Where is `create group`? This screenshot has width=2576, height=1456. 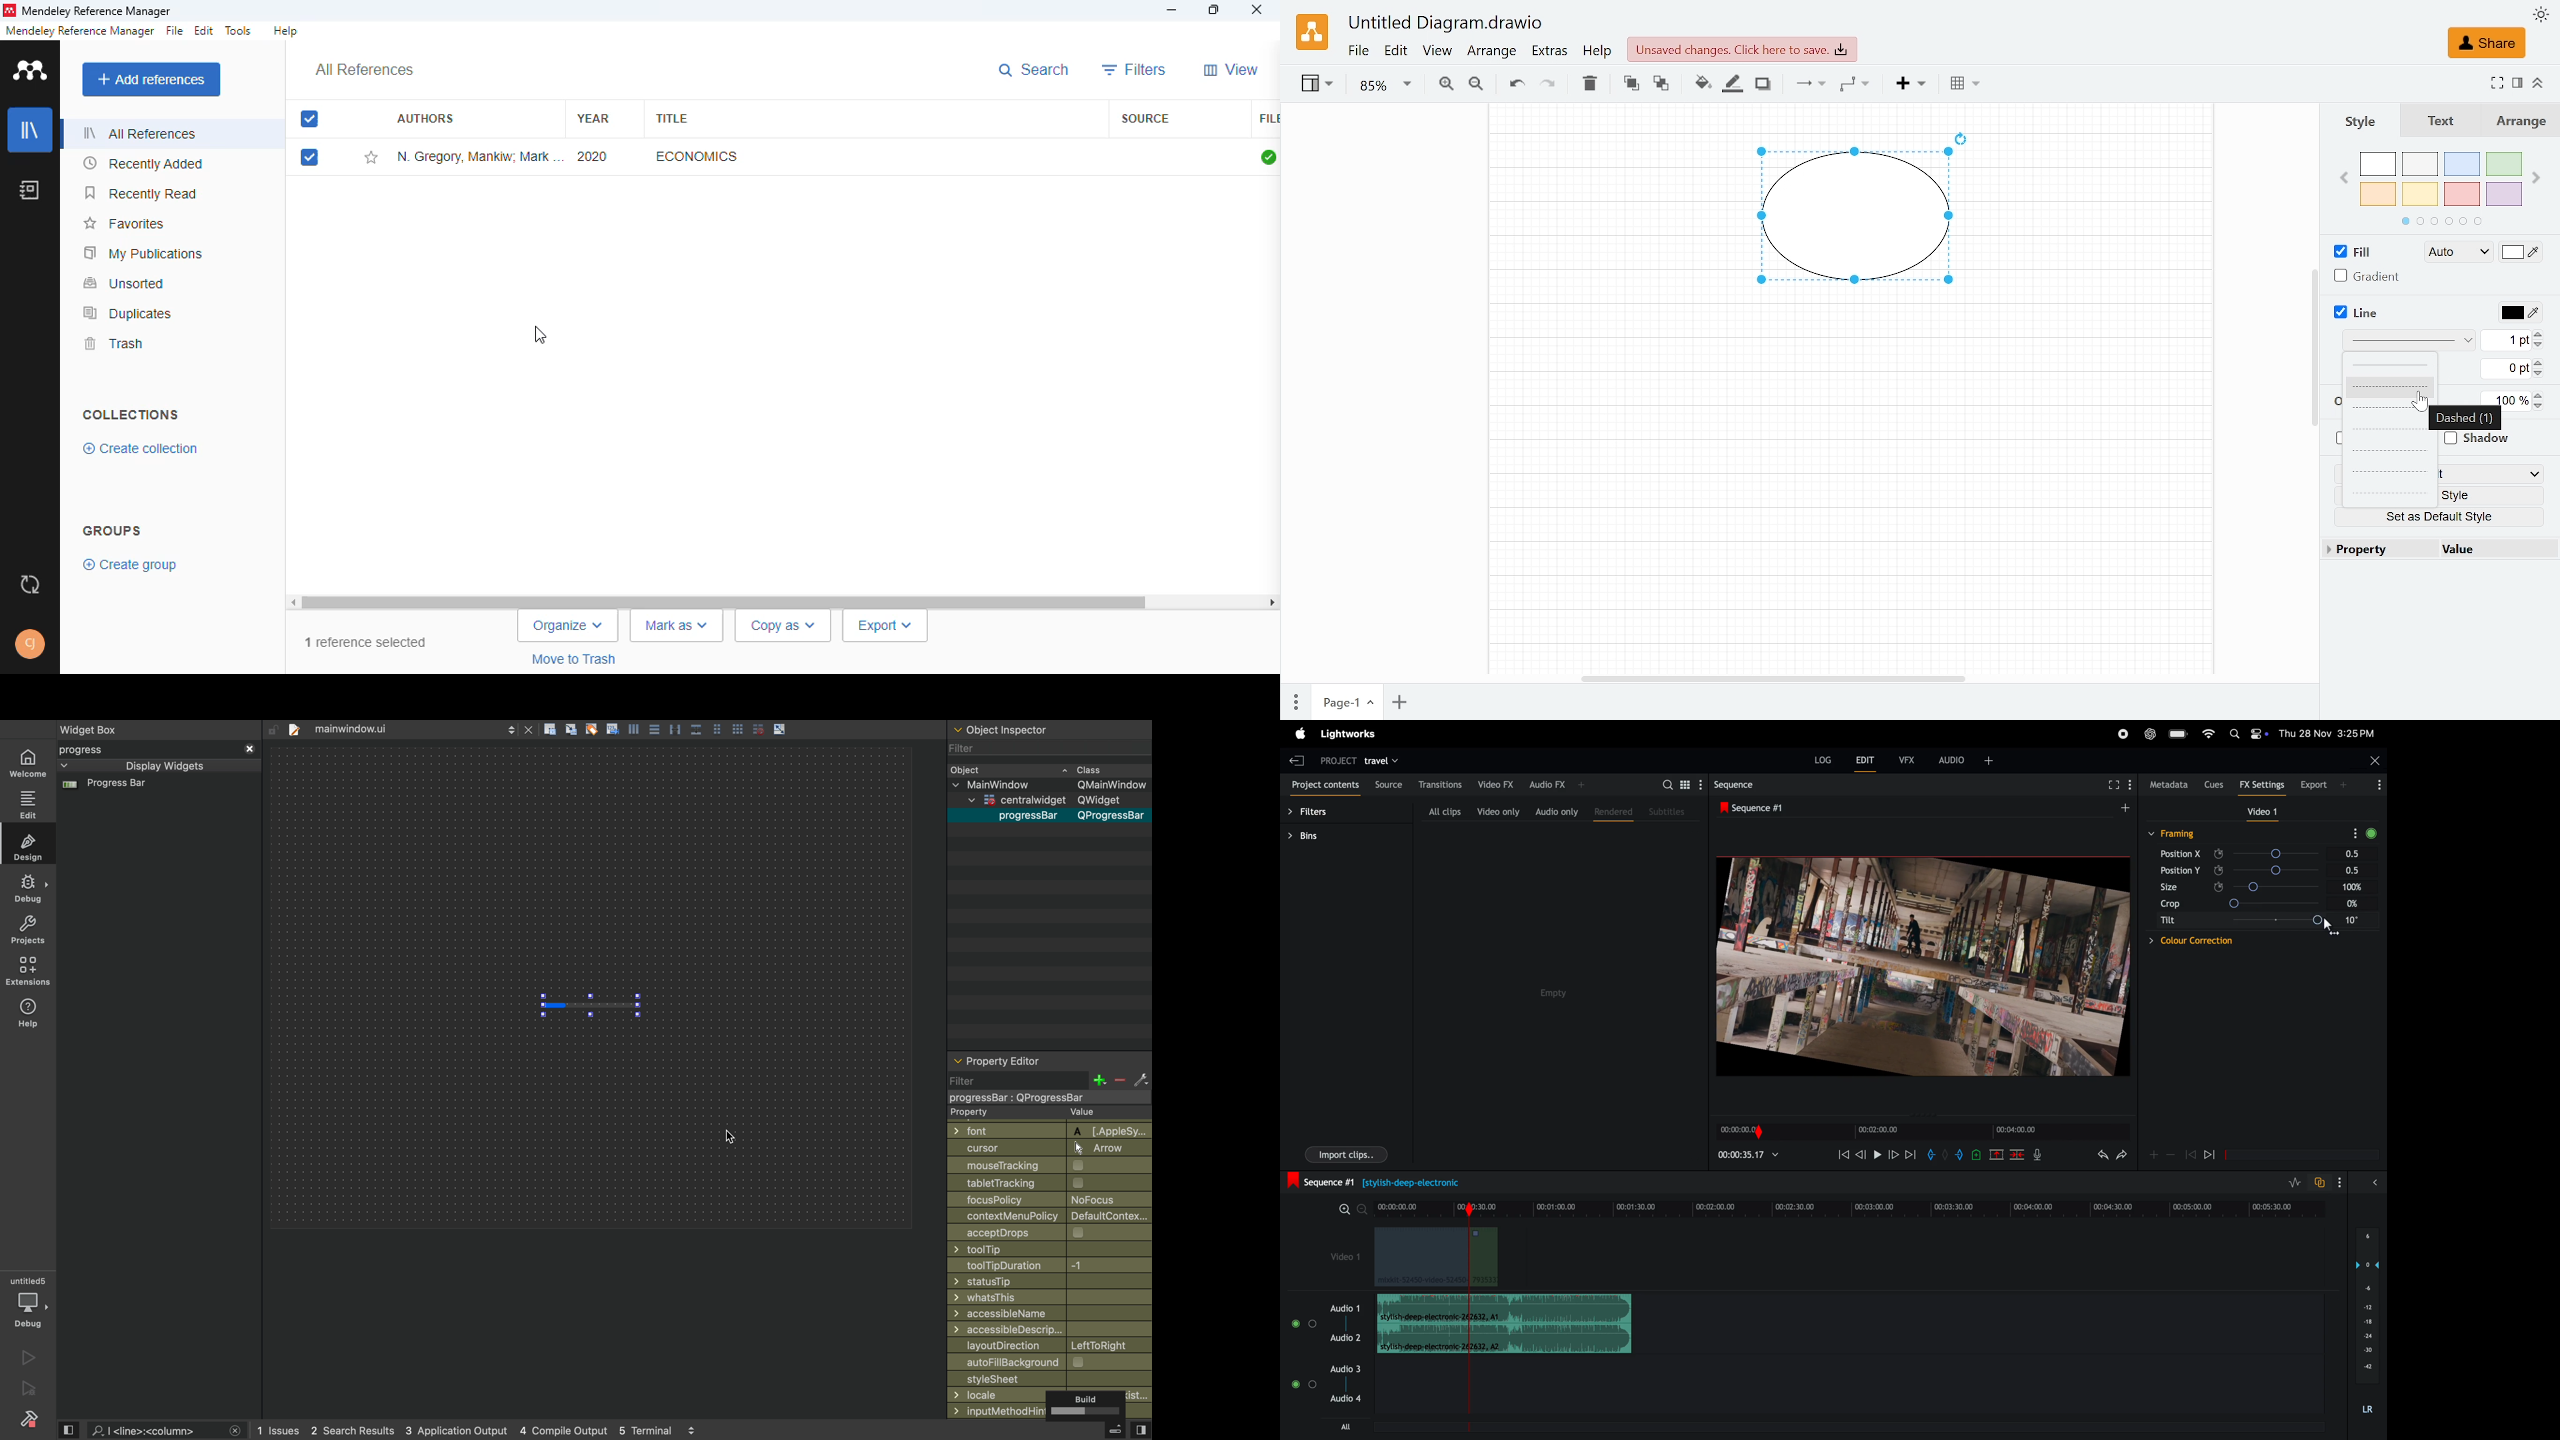 create group is located at coordinates (131, 566).